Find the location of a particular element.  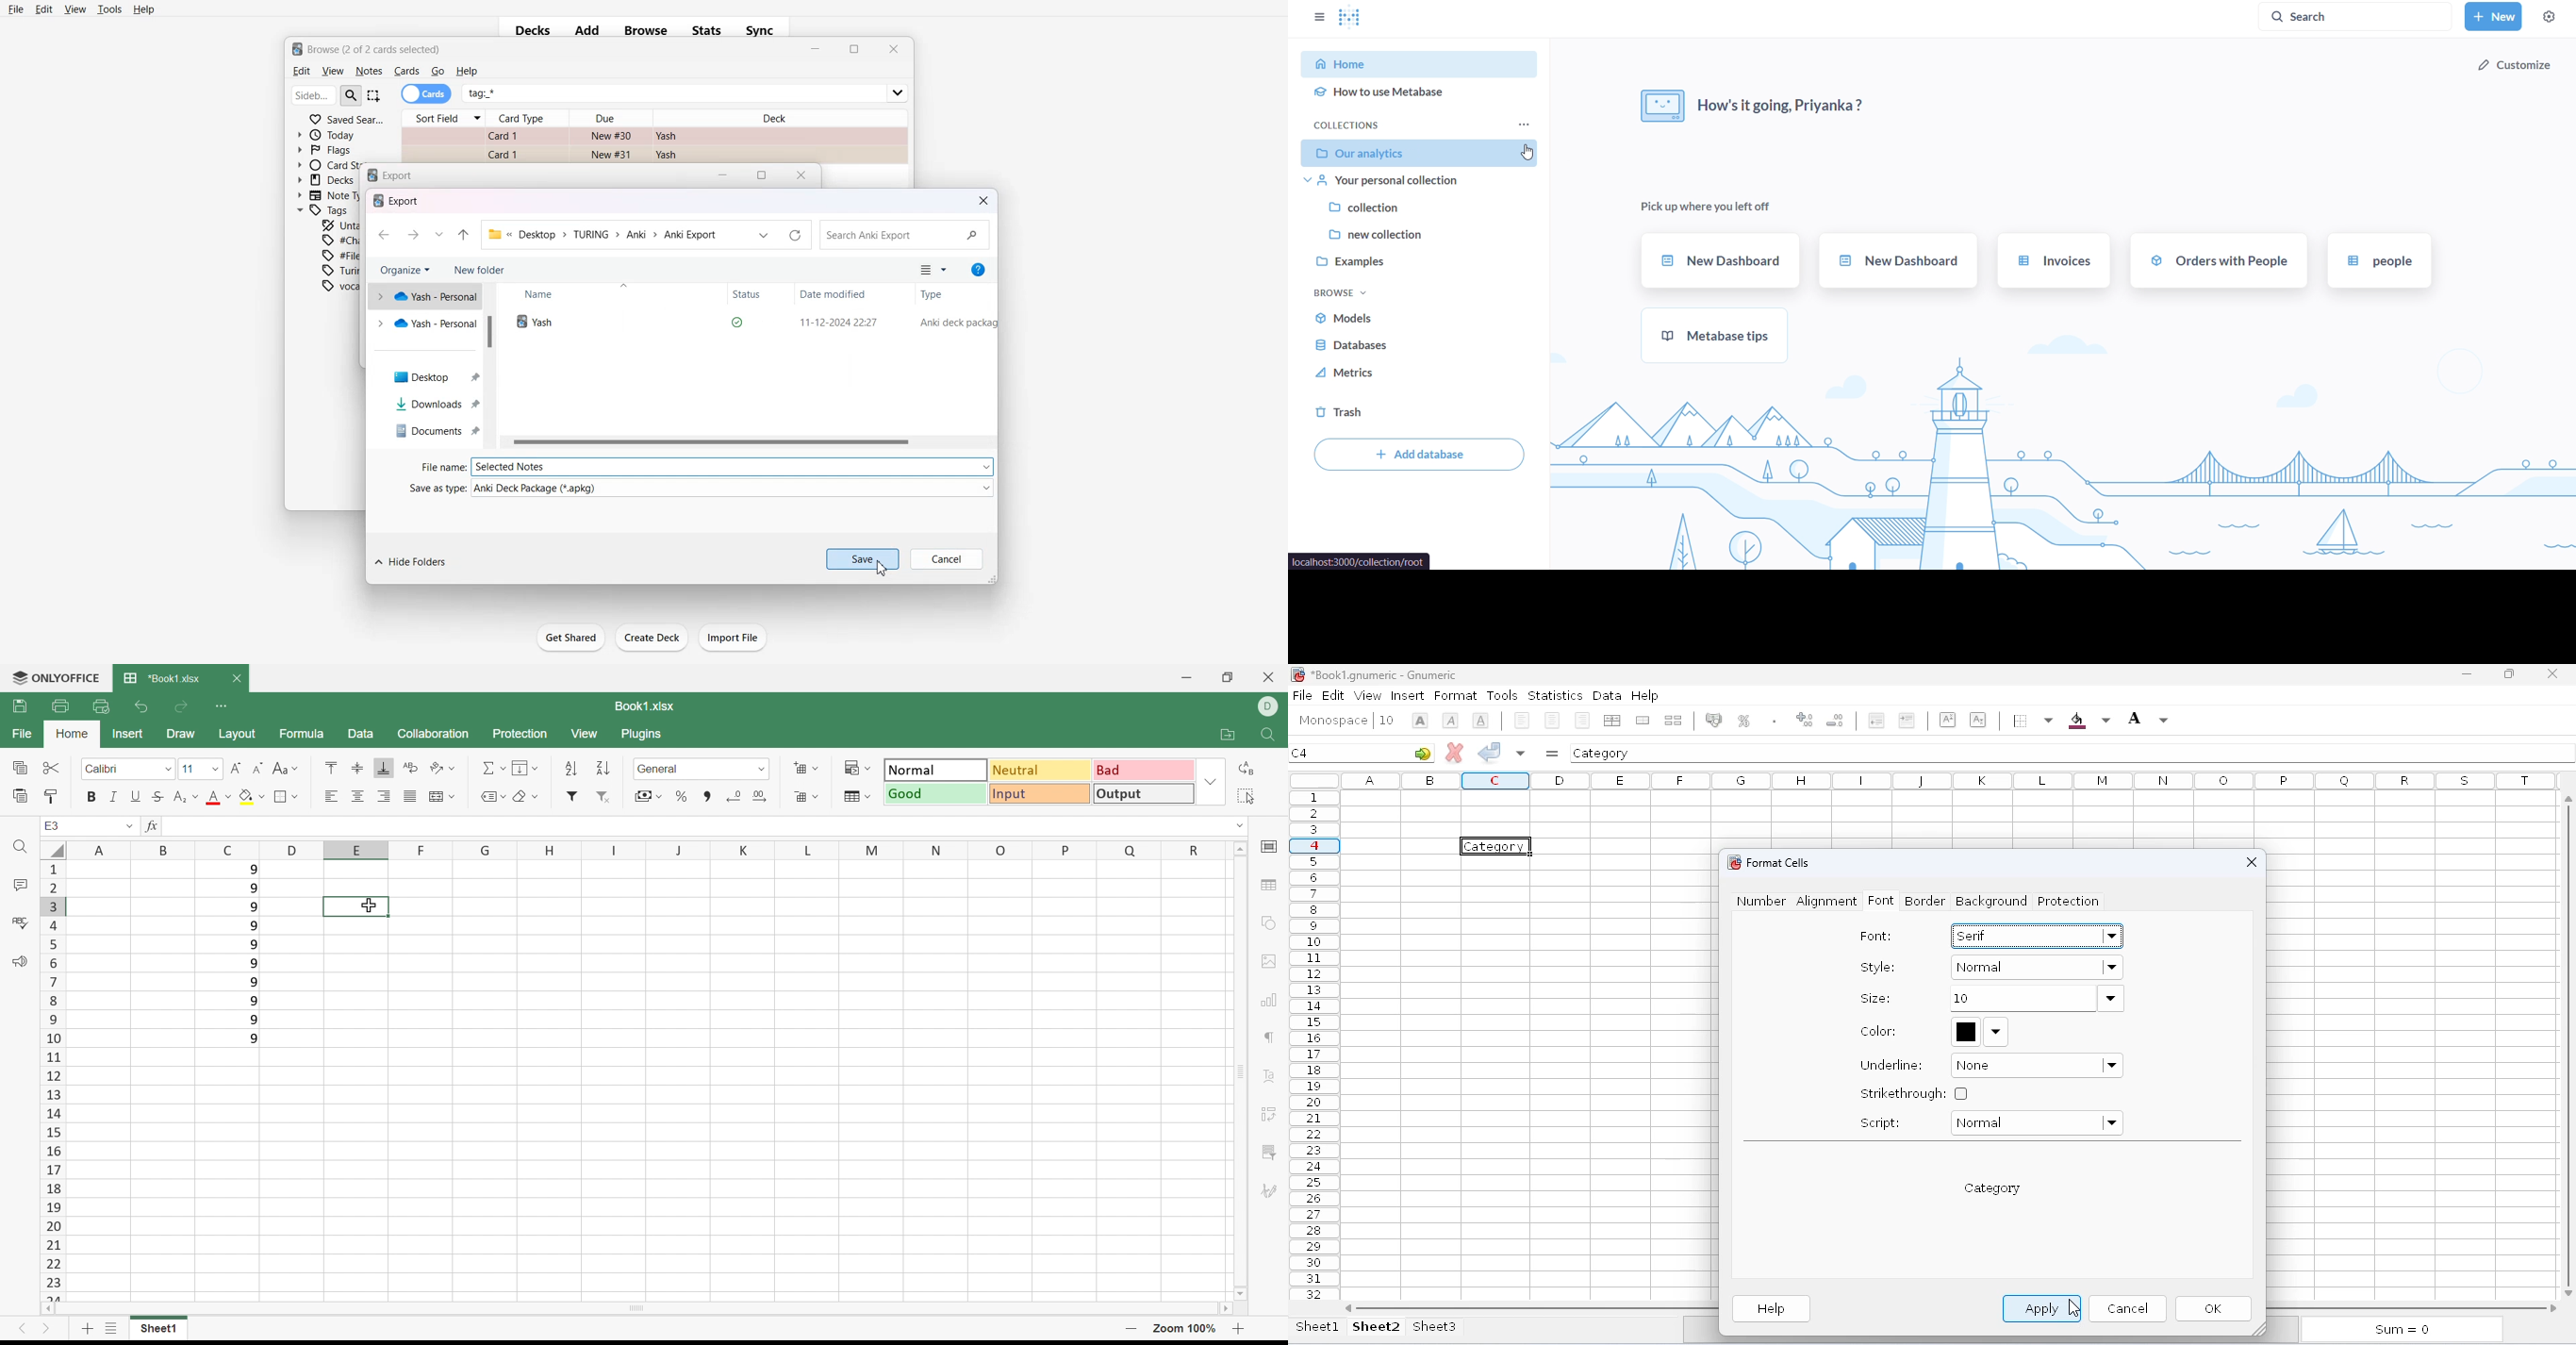

                                                                                                                                                                                                                                                                                                                                                                                                                                                                                                                                                                                     is located at coordinates (524, 796).